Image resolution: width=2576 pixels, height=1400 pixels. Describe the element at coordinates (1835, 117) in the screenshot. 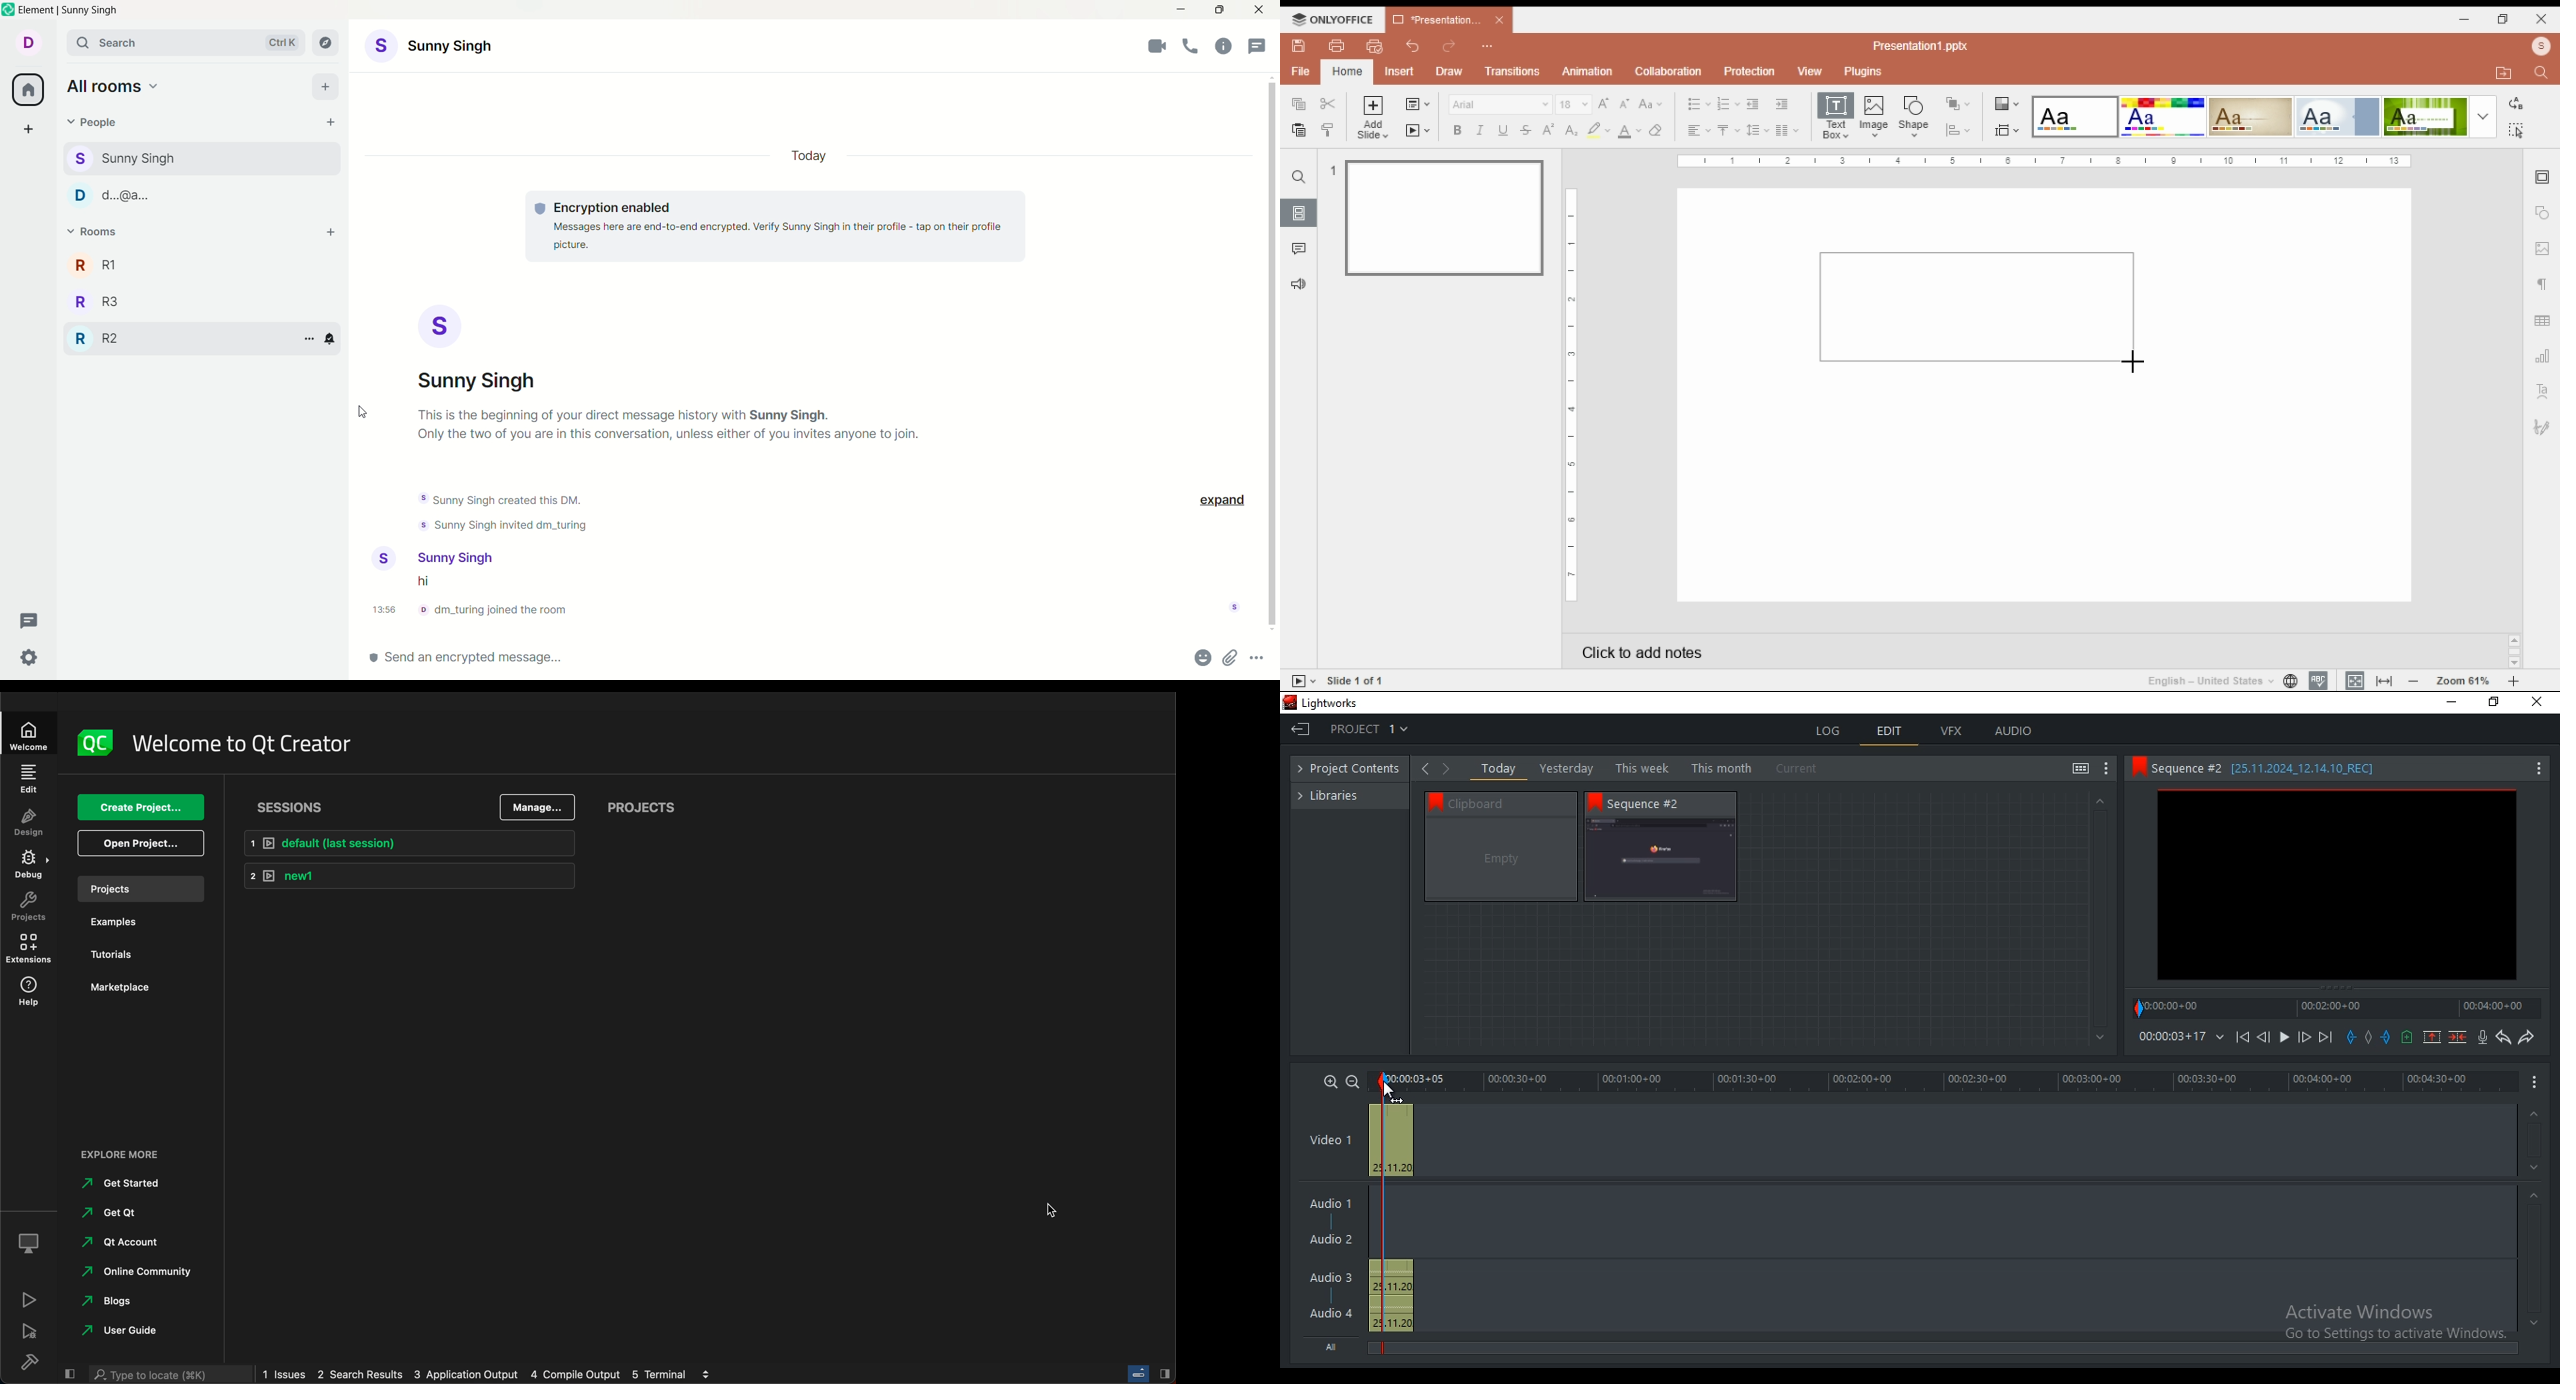

I see `insert text box` at that location.